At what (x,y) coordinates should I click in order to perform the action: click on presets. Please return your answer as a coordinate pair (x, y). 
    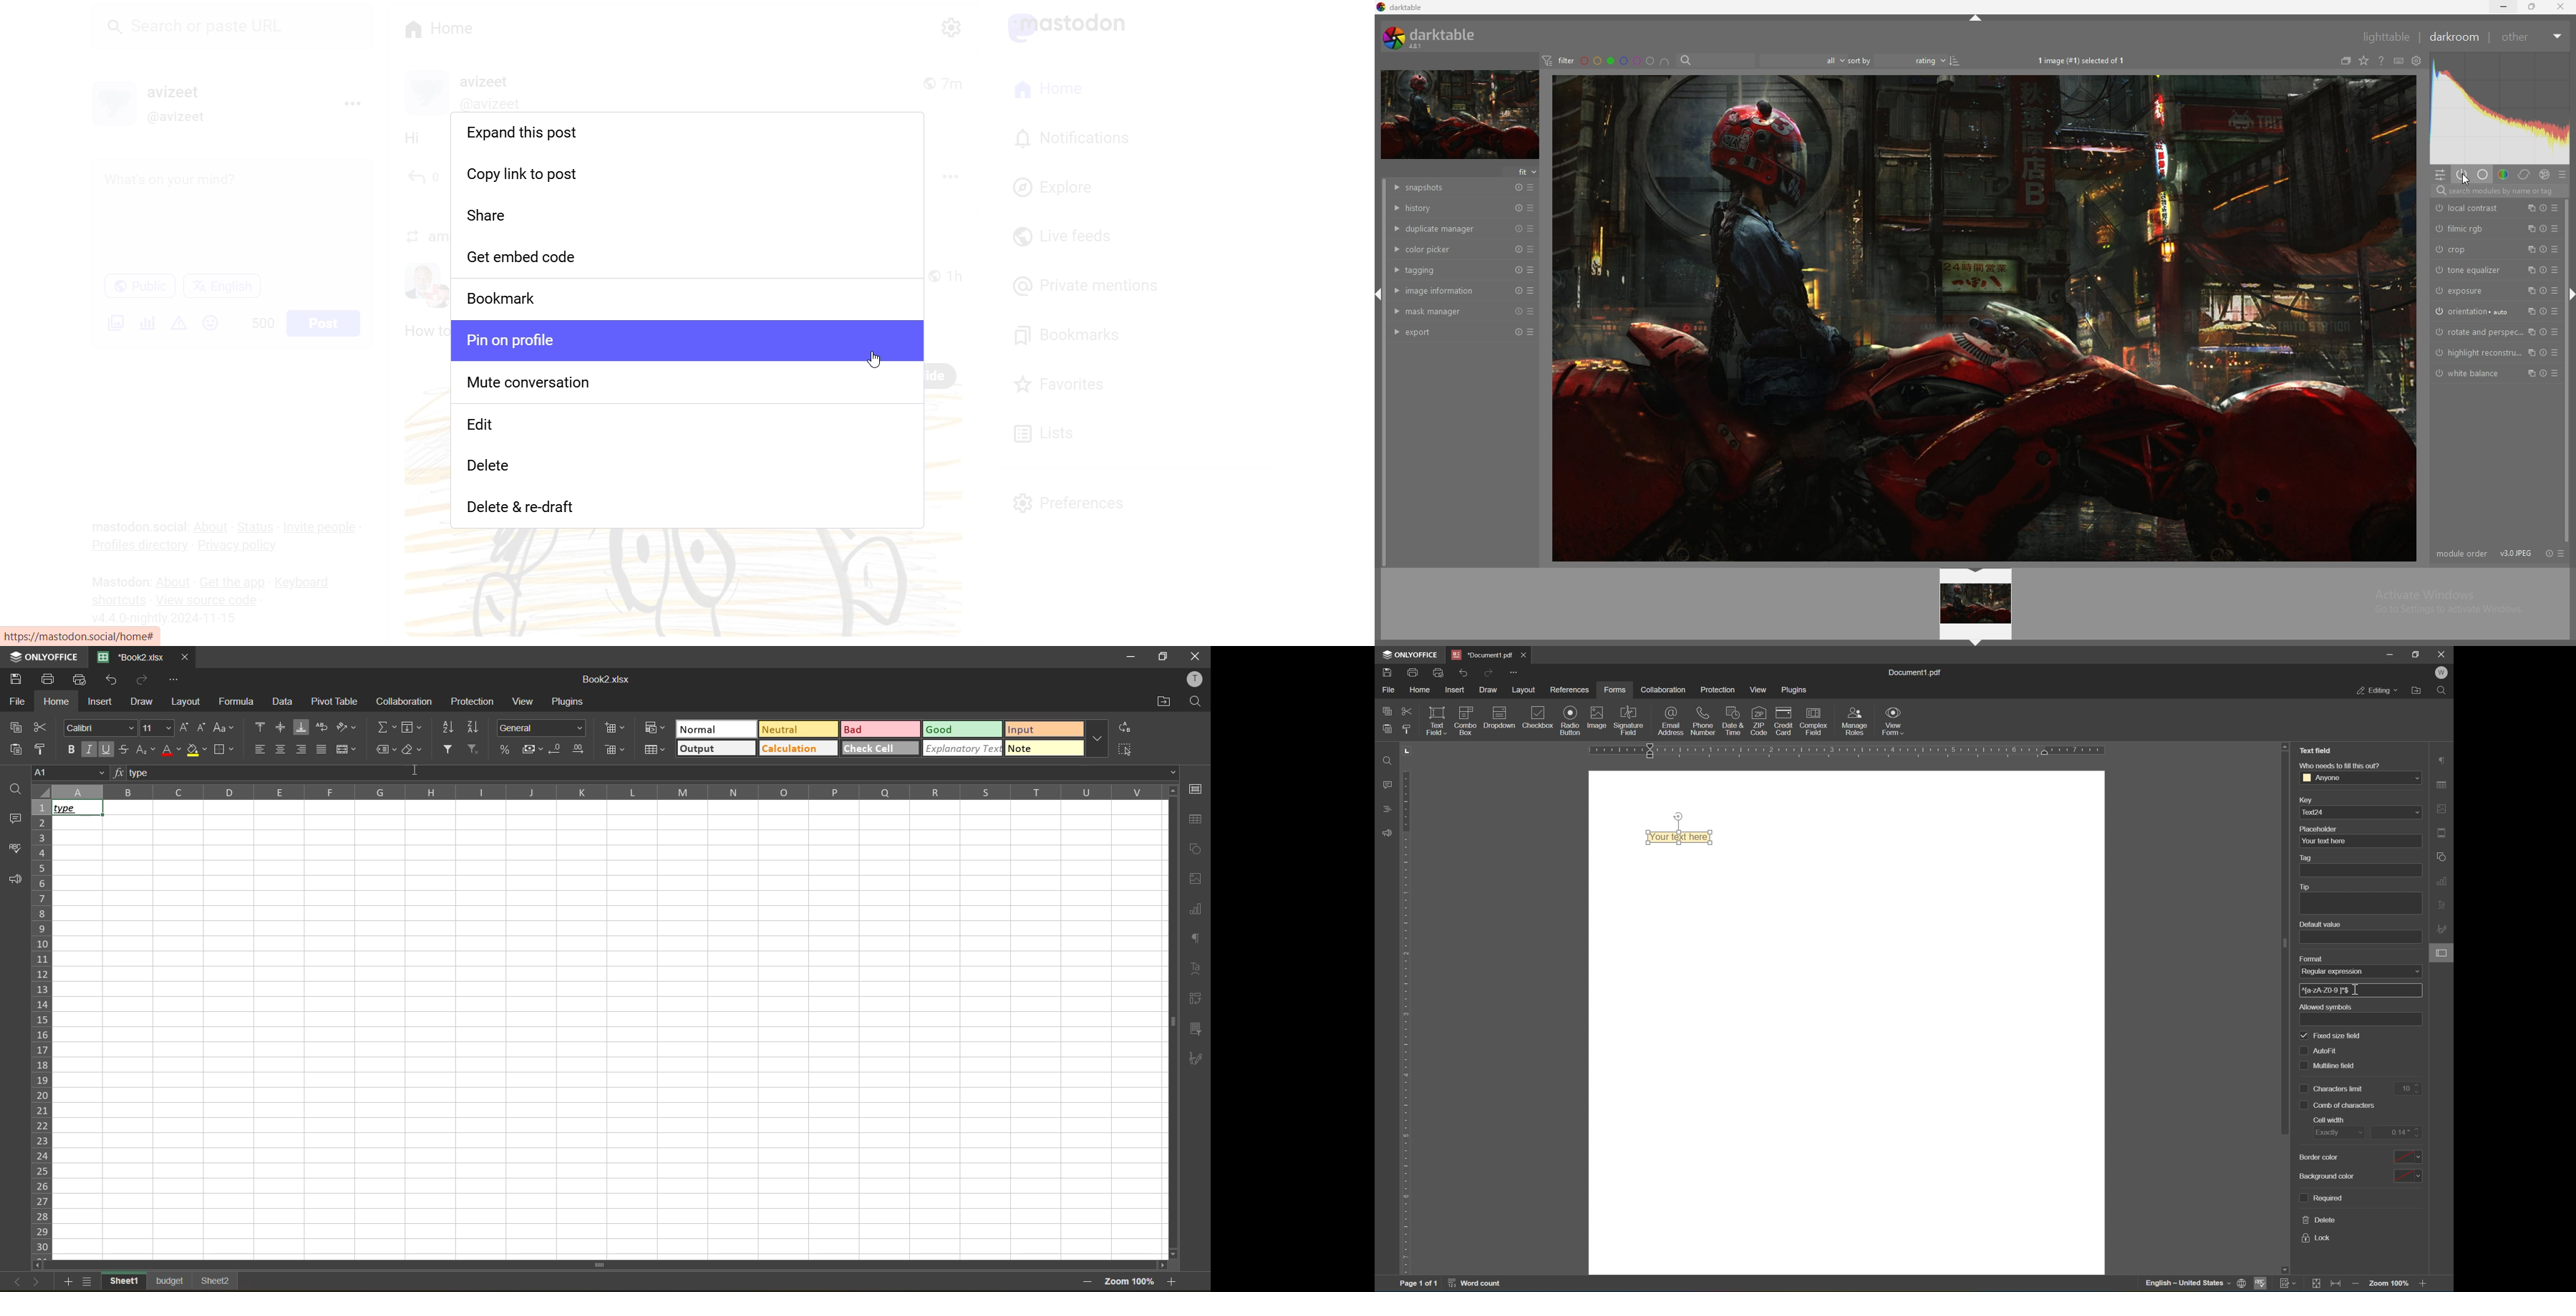
    Looking at the image, I should click on (2556, 230).